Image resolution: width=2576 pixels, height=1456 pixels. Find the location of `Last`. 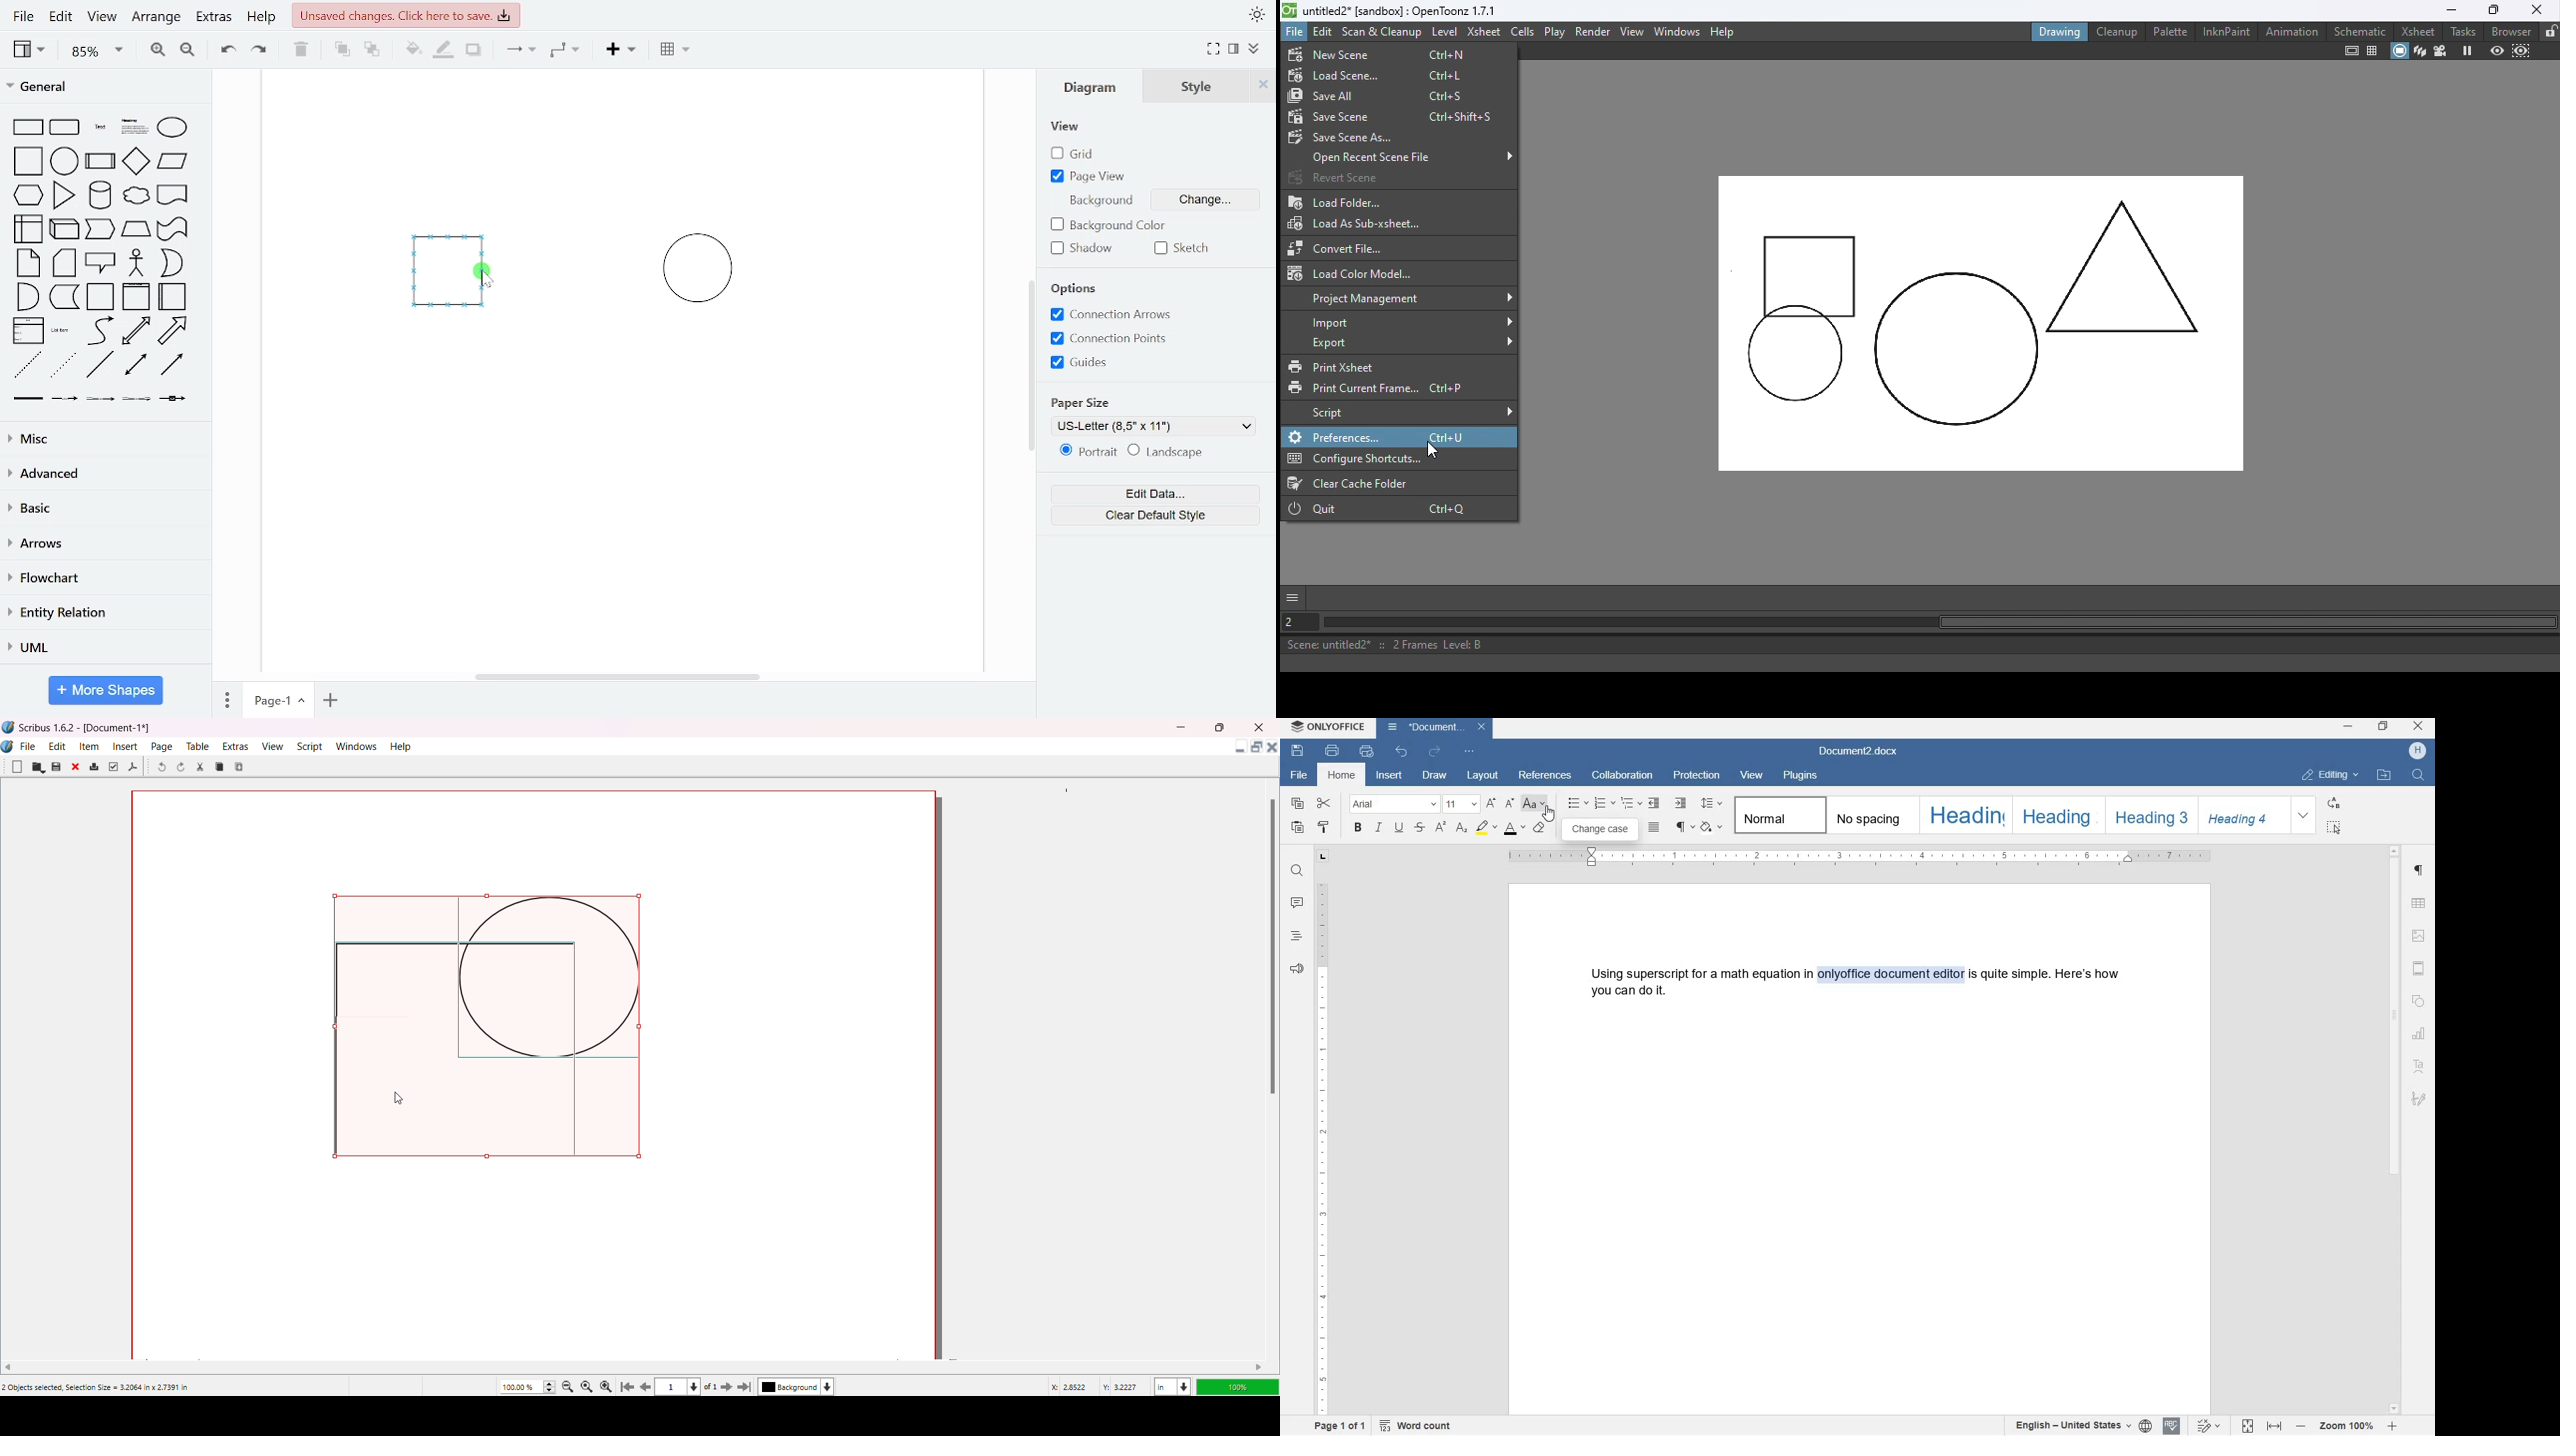

Last is located at coordinates (746, 1387).